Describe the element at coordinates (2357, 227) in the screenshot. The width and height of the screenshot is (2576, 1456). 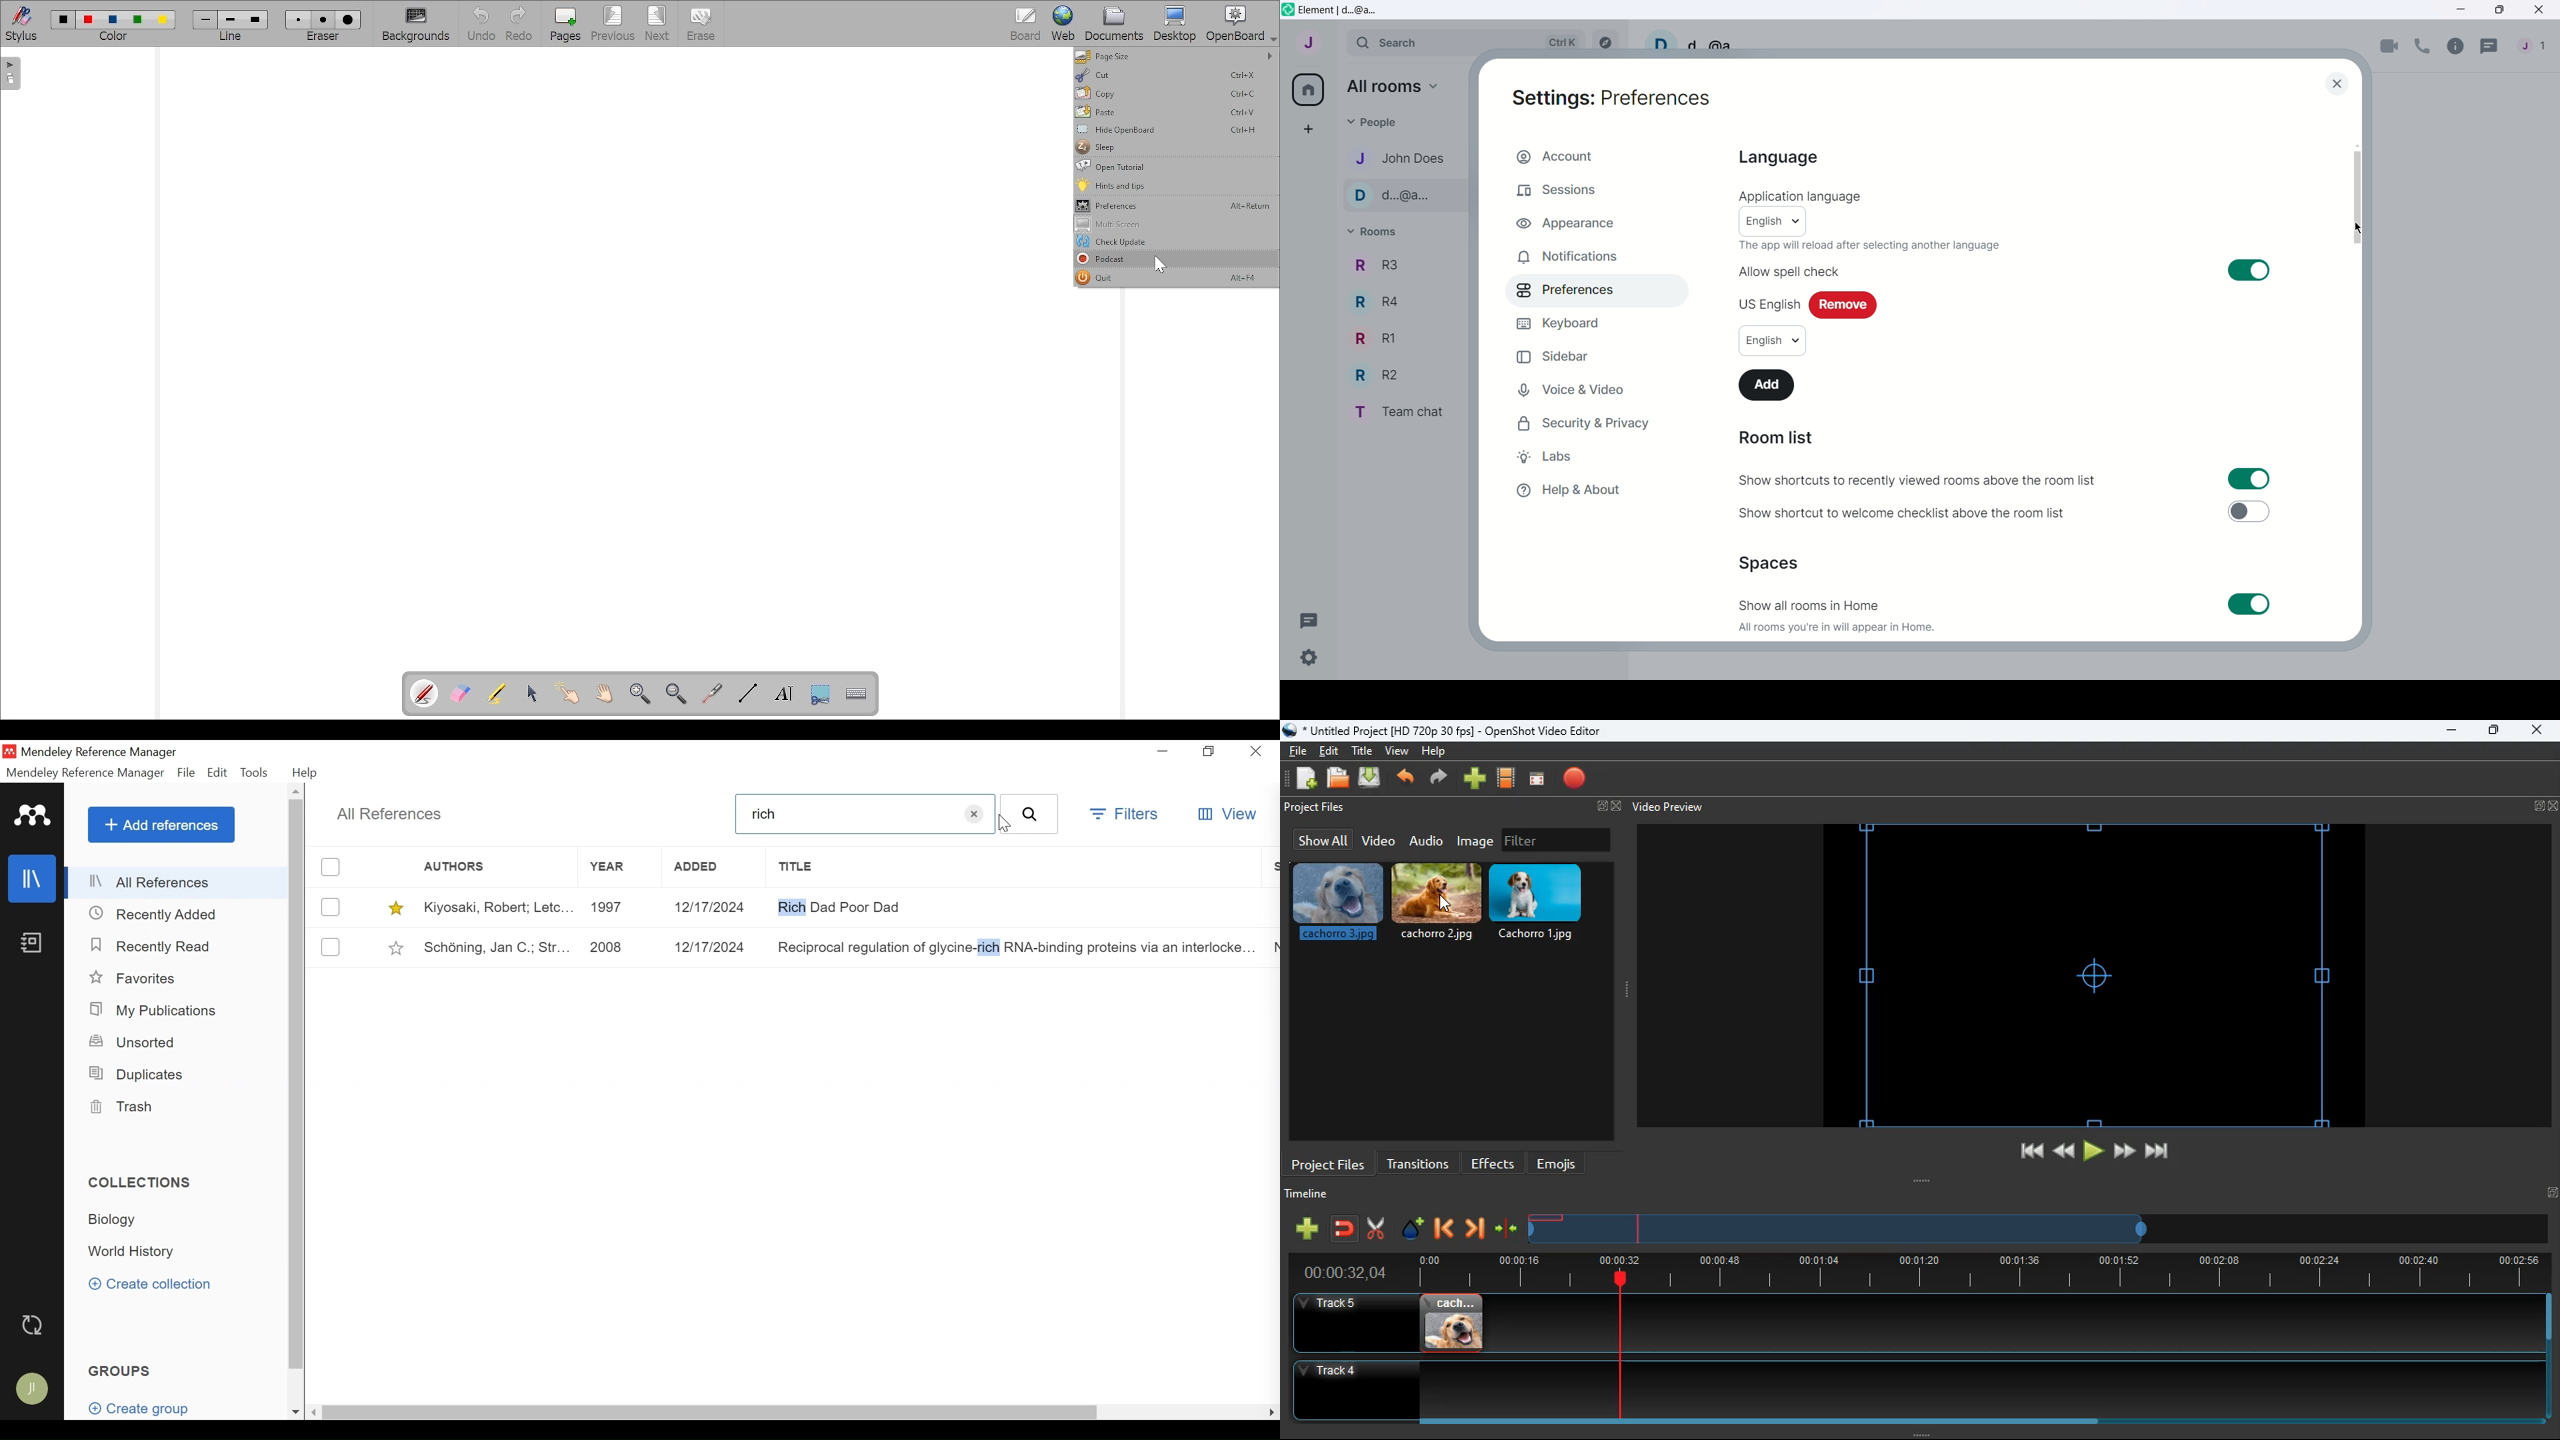
I see `Cursor` at that location.